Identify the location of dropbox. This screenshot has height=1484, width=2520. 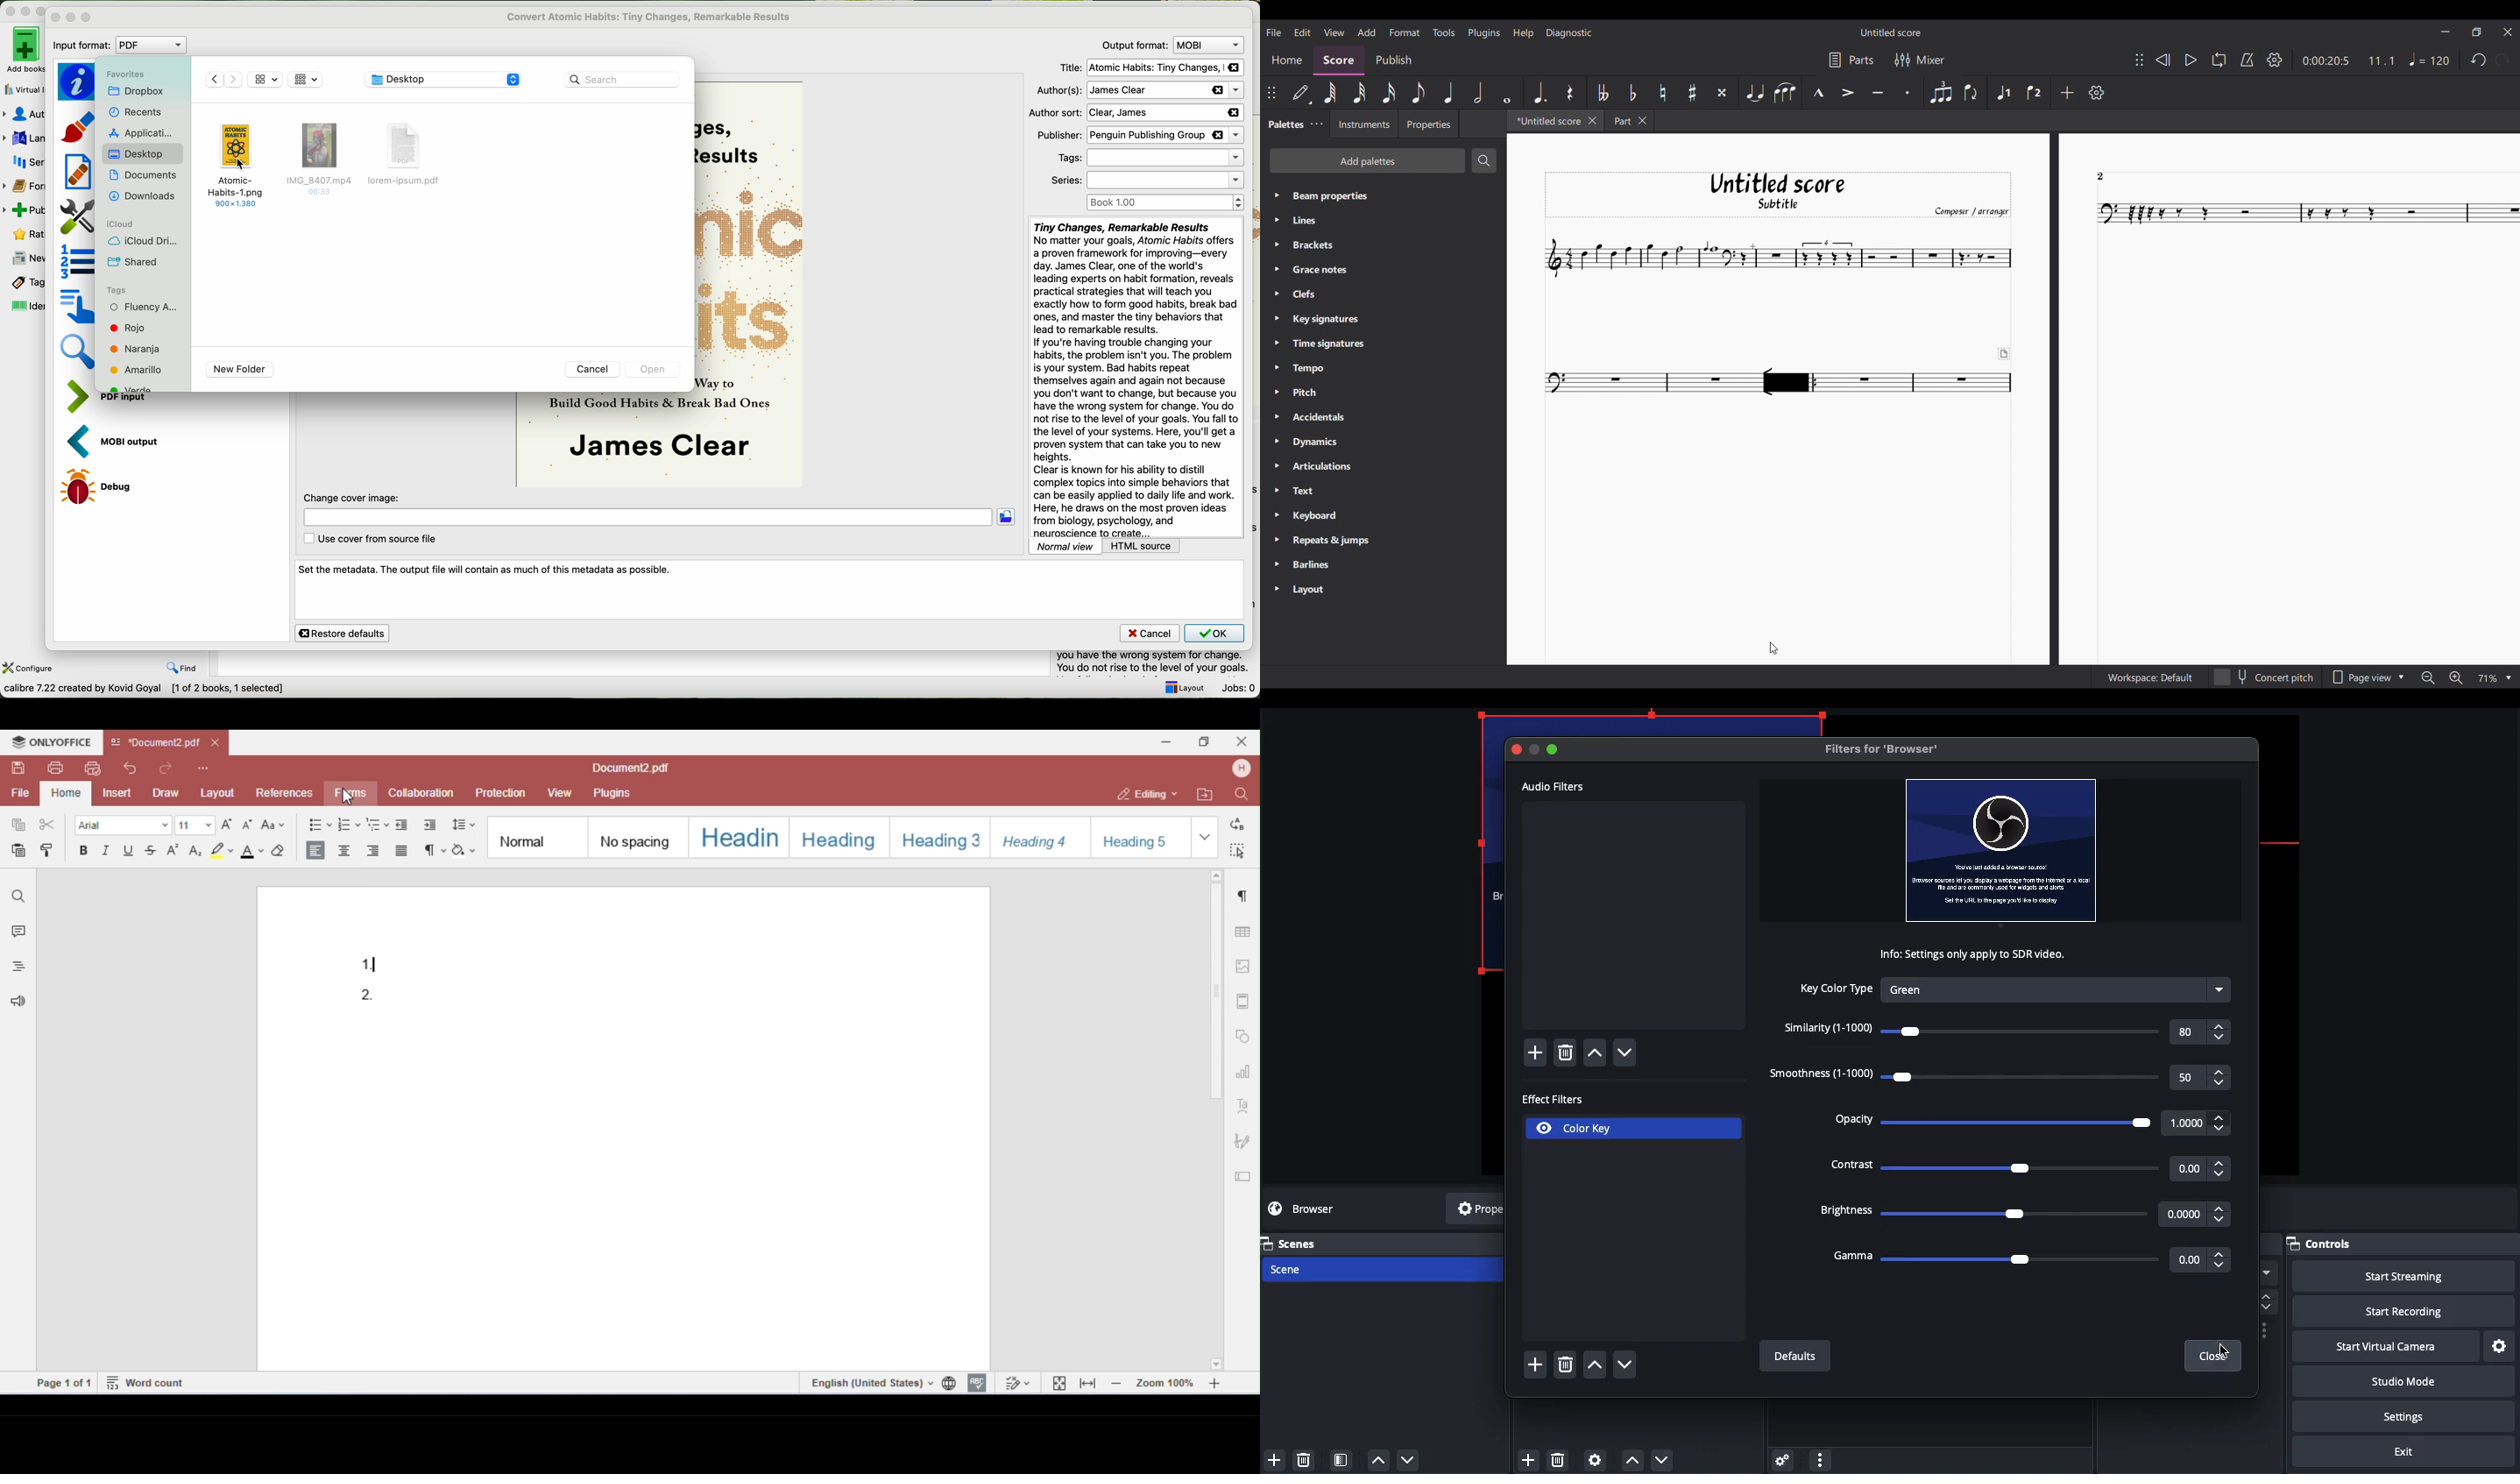
(135, 92).